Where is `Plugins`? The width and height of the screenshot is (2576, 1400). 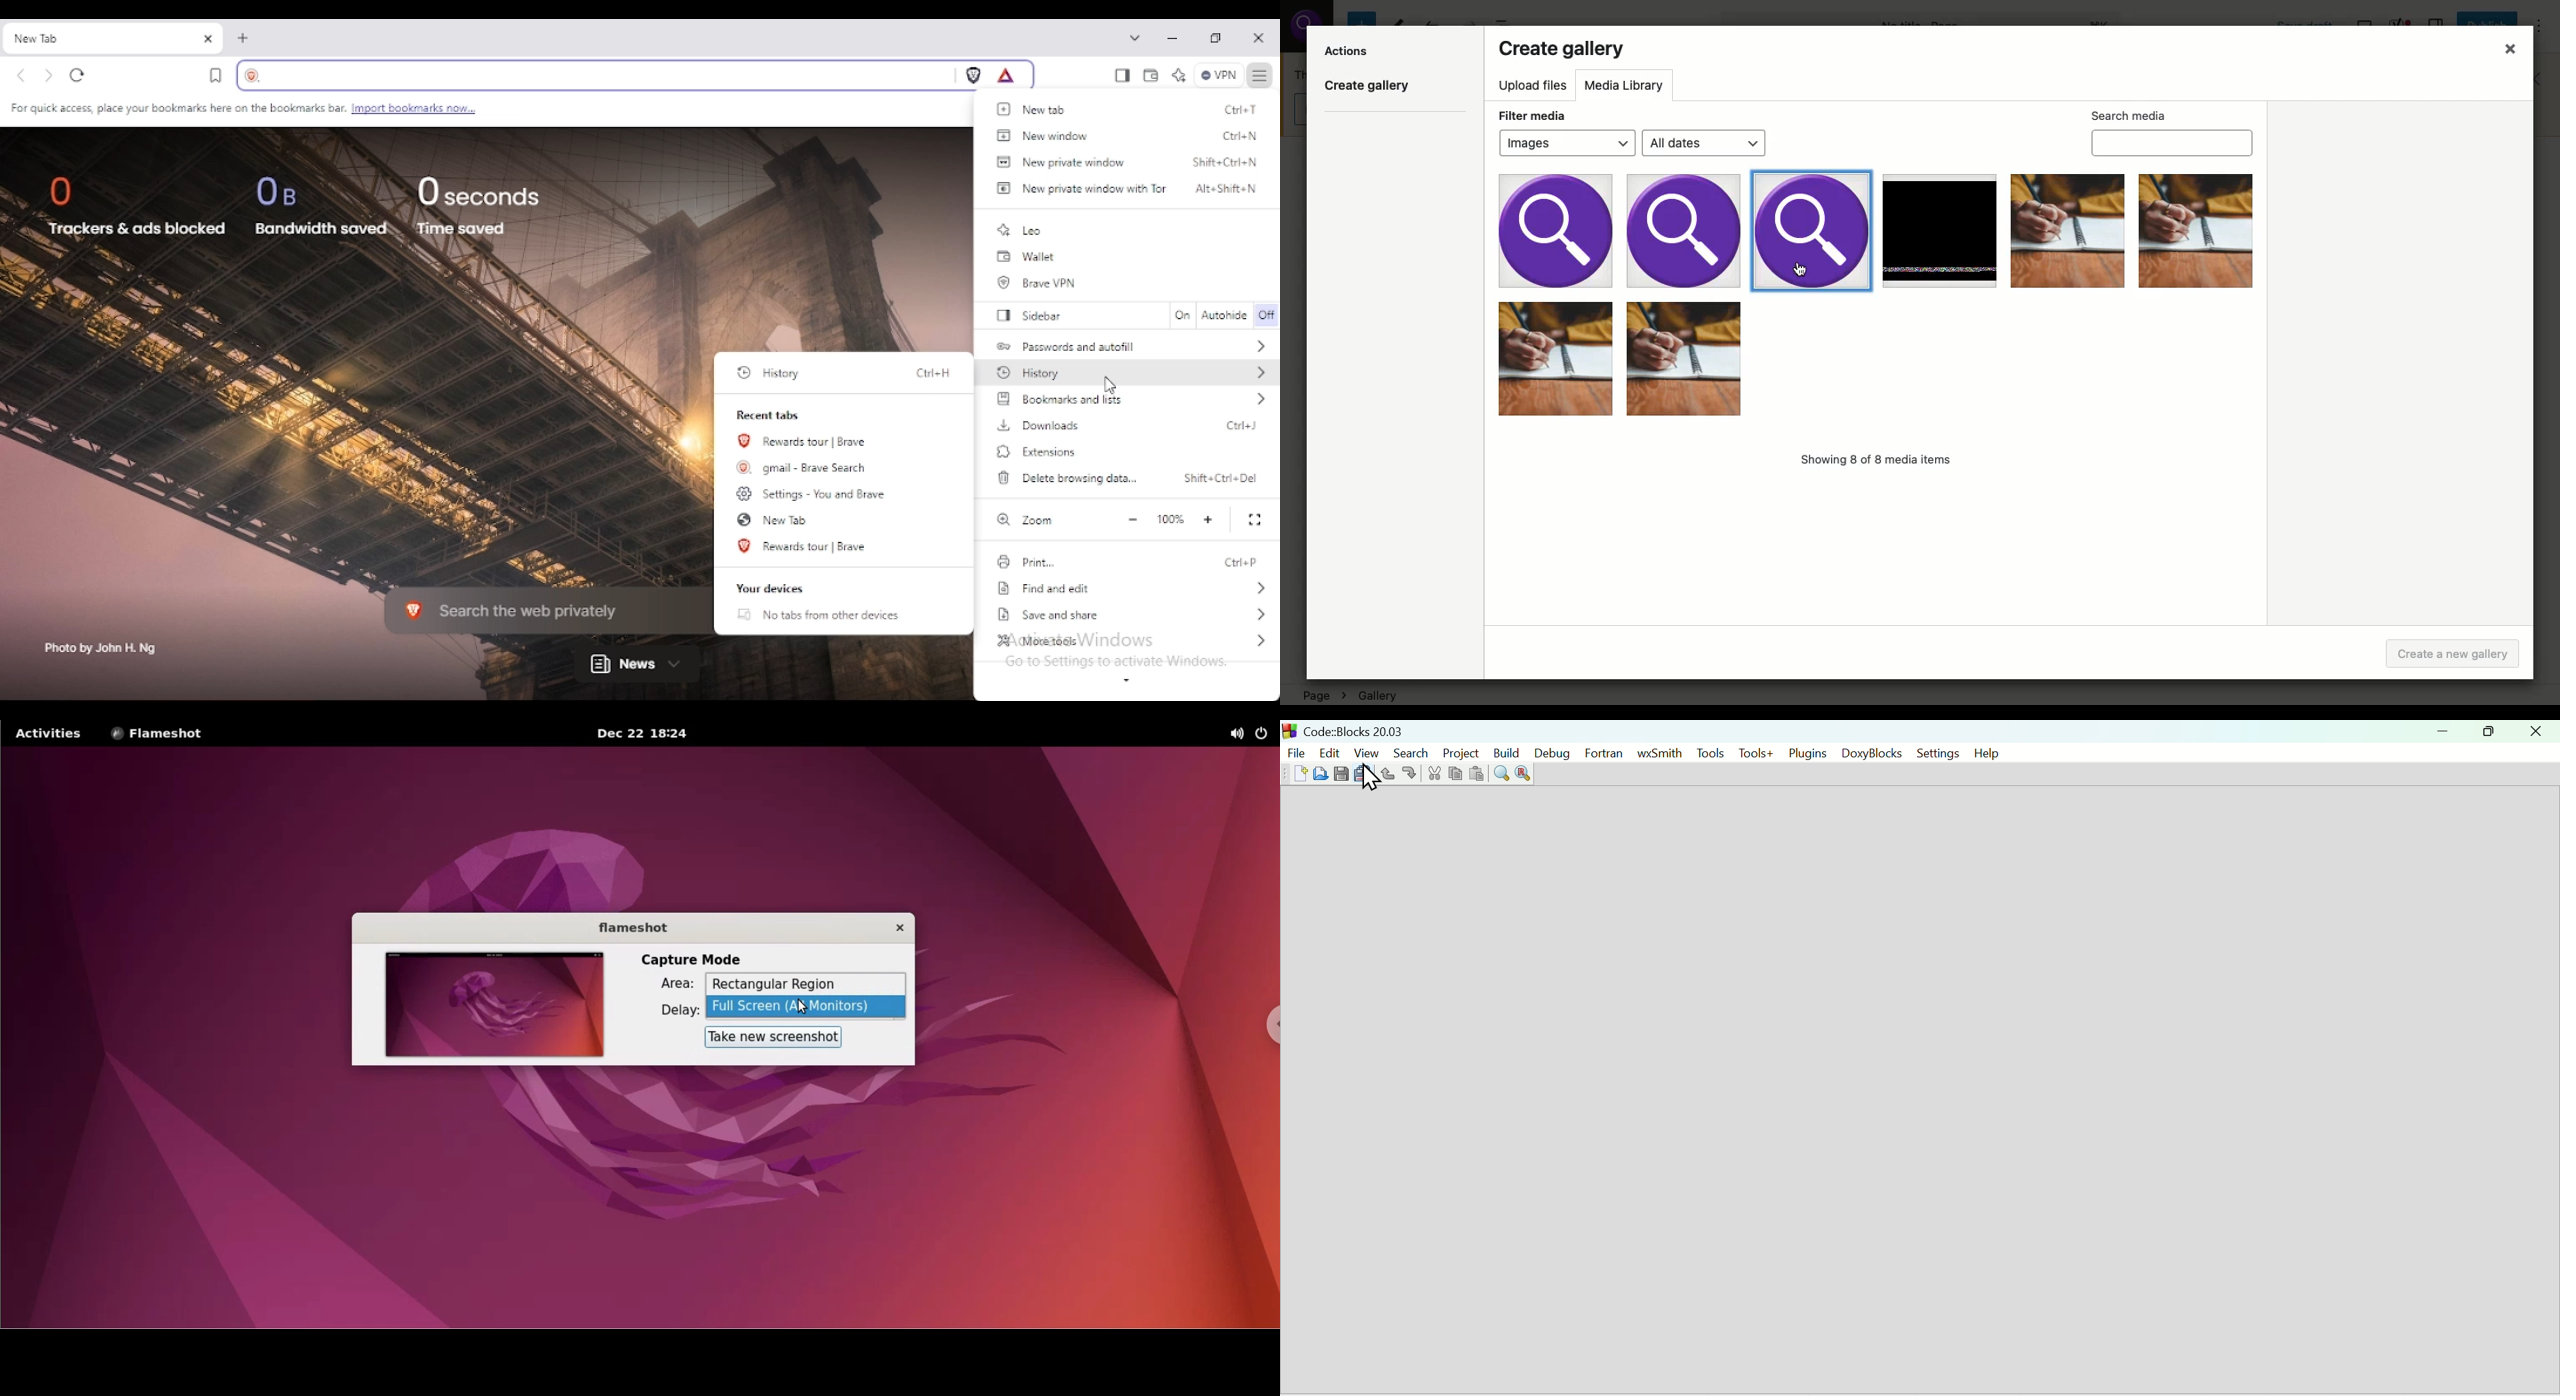 Plugins is located at coordinates (1807, 751).